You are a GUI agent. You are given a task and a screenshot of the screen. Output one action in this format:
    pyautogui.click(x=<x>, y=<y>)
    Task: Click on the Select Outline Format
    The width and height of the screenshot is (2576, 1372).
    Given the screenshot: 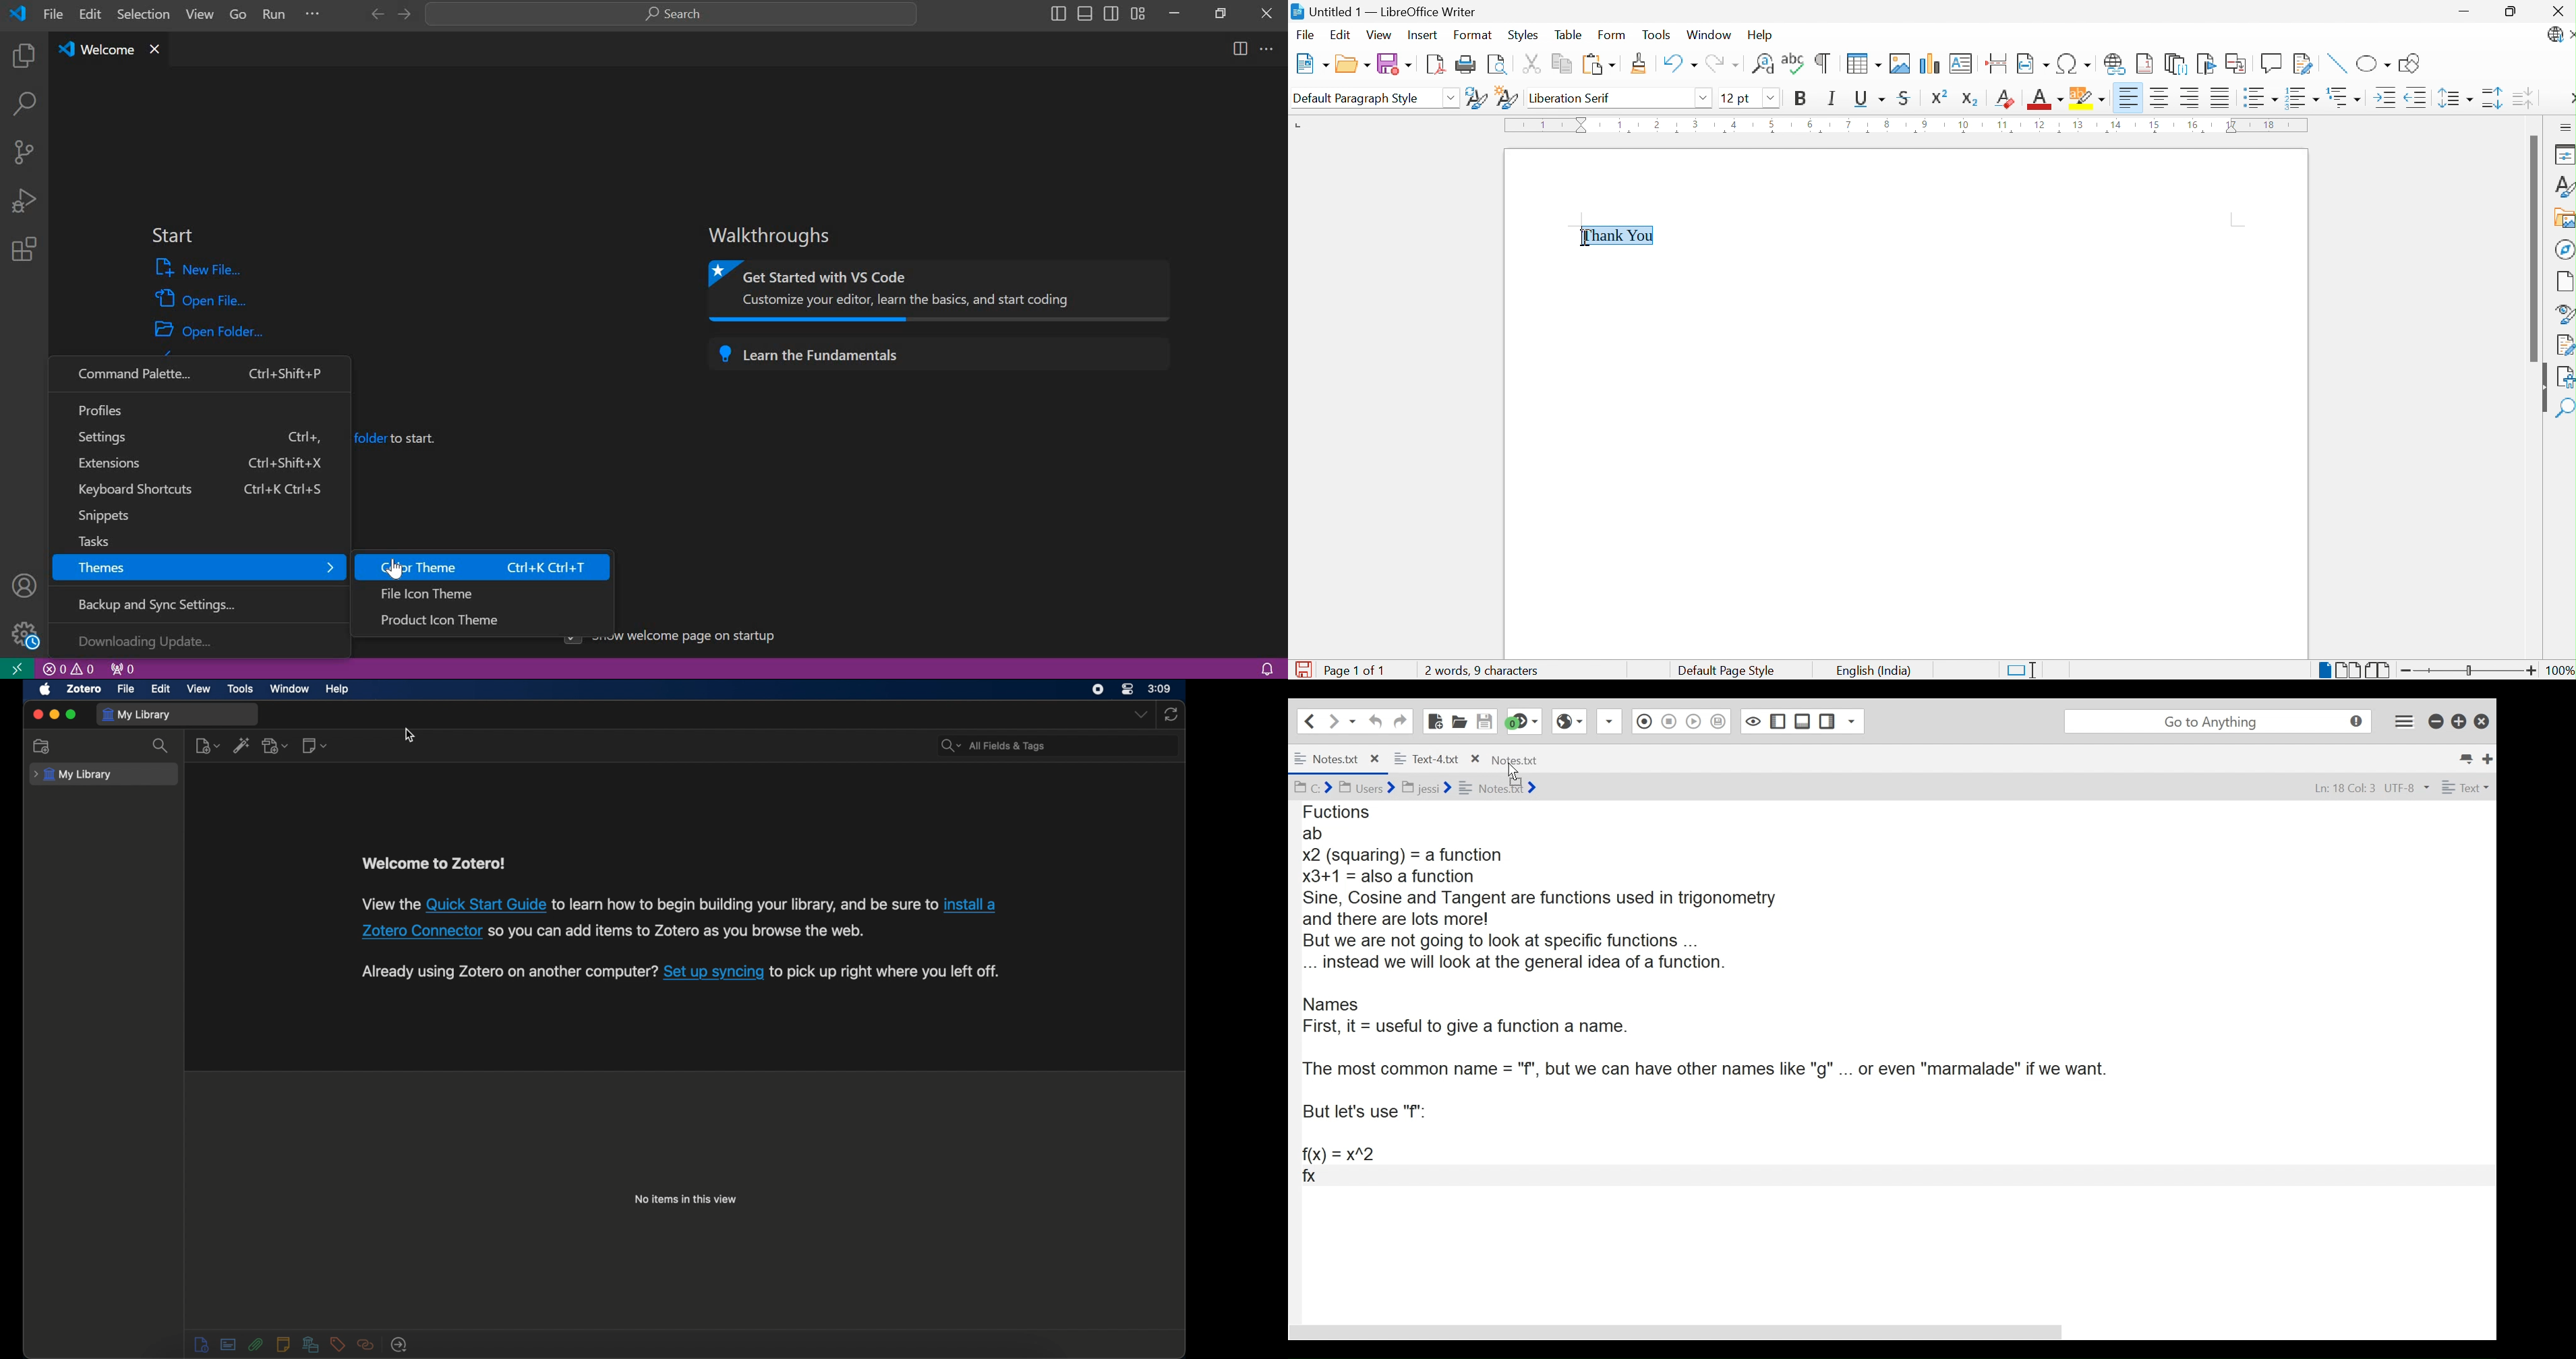 What is the action you would take?
    pyautogui.click(x=2343, y=98)
    